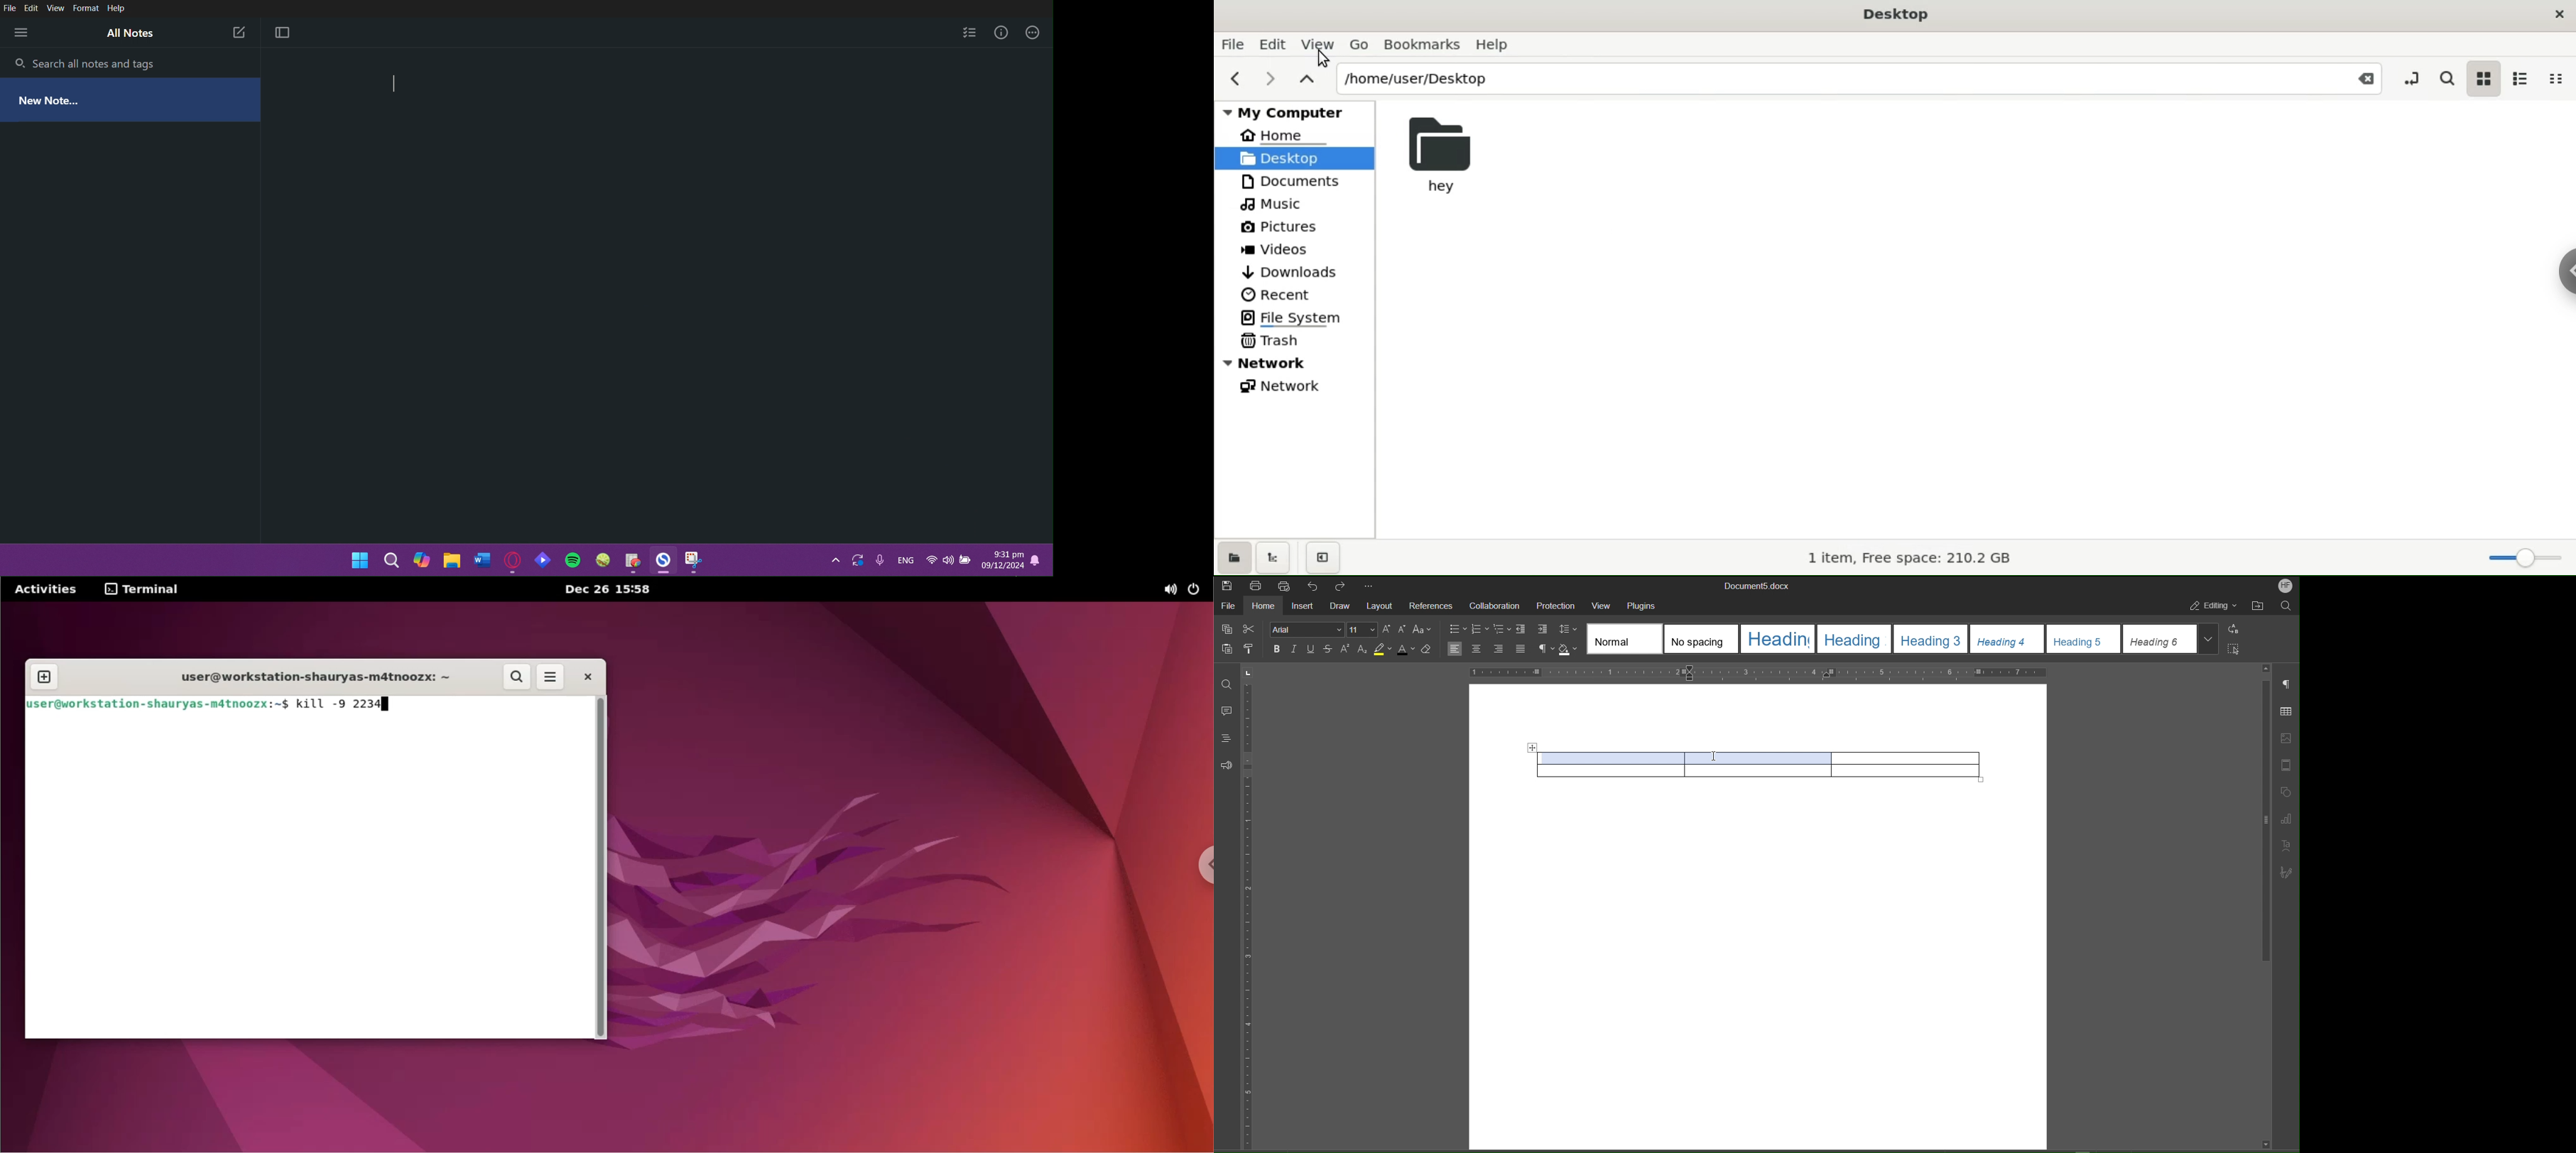 The width and height of the screenshot is (2576, 1176). I want to click on Strikethrough, so click(1329, 650).